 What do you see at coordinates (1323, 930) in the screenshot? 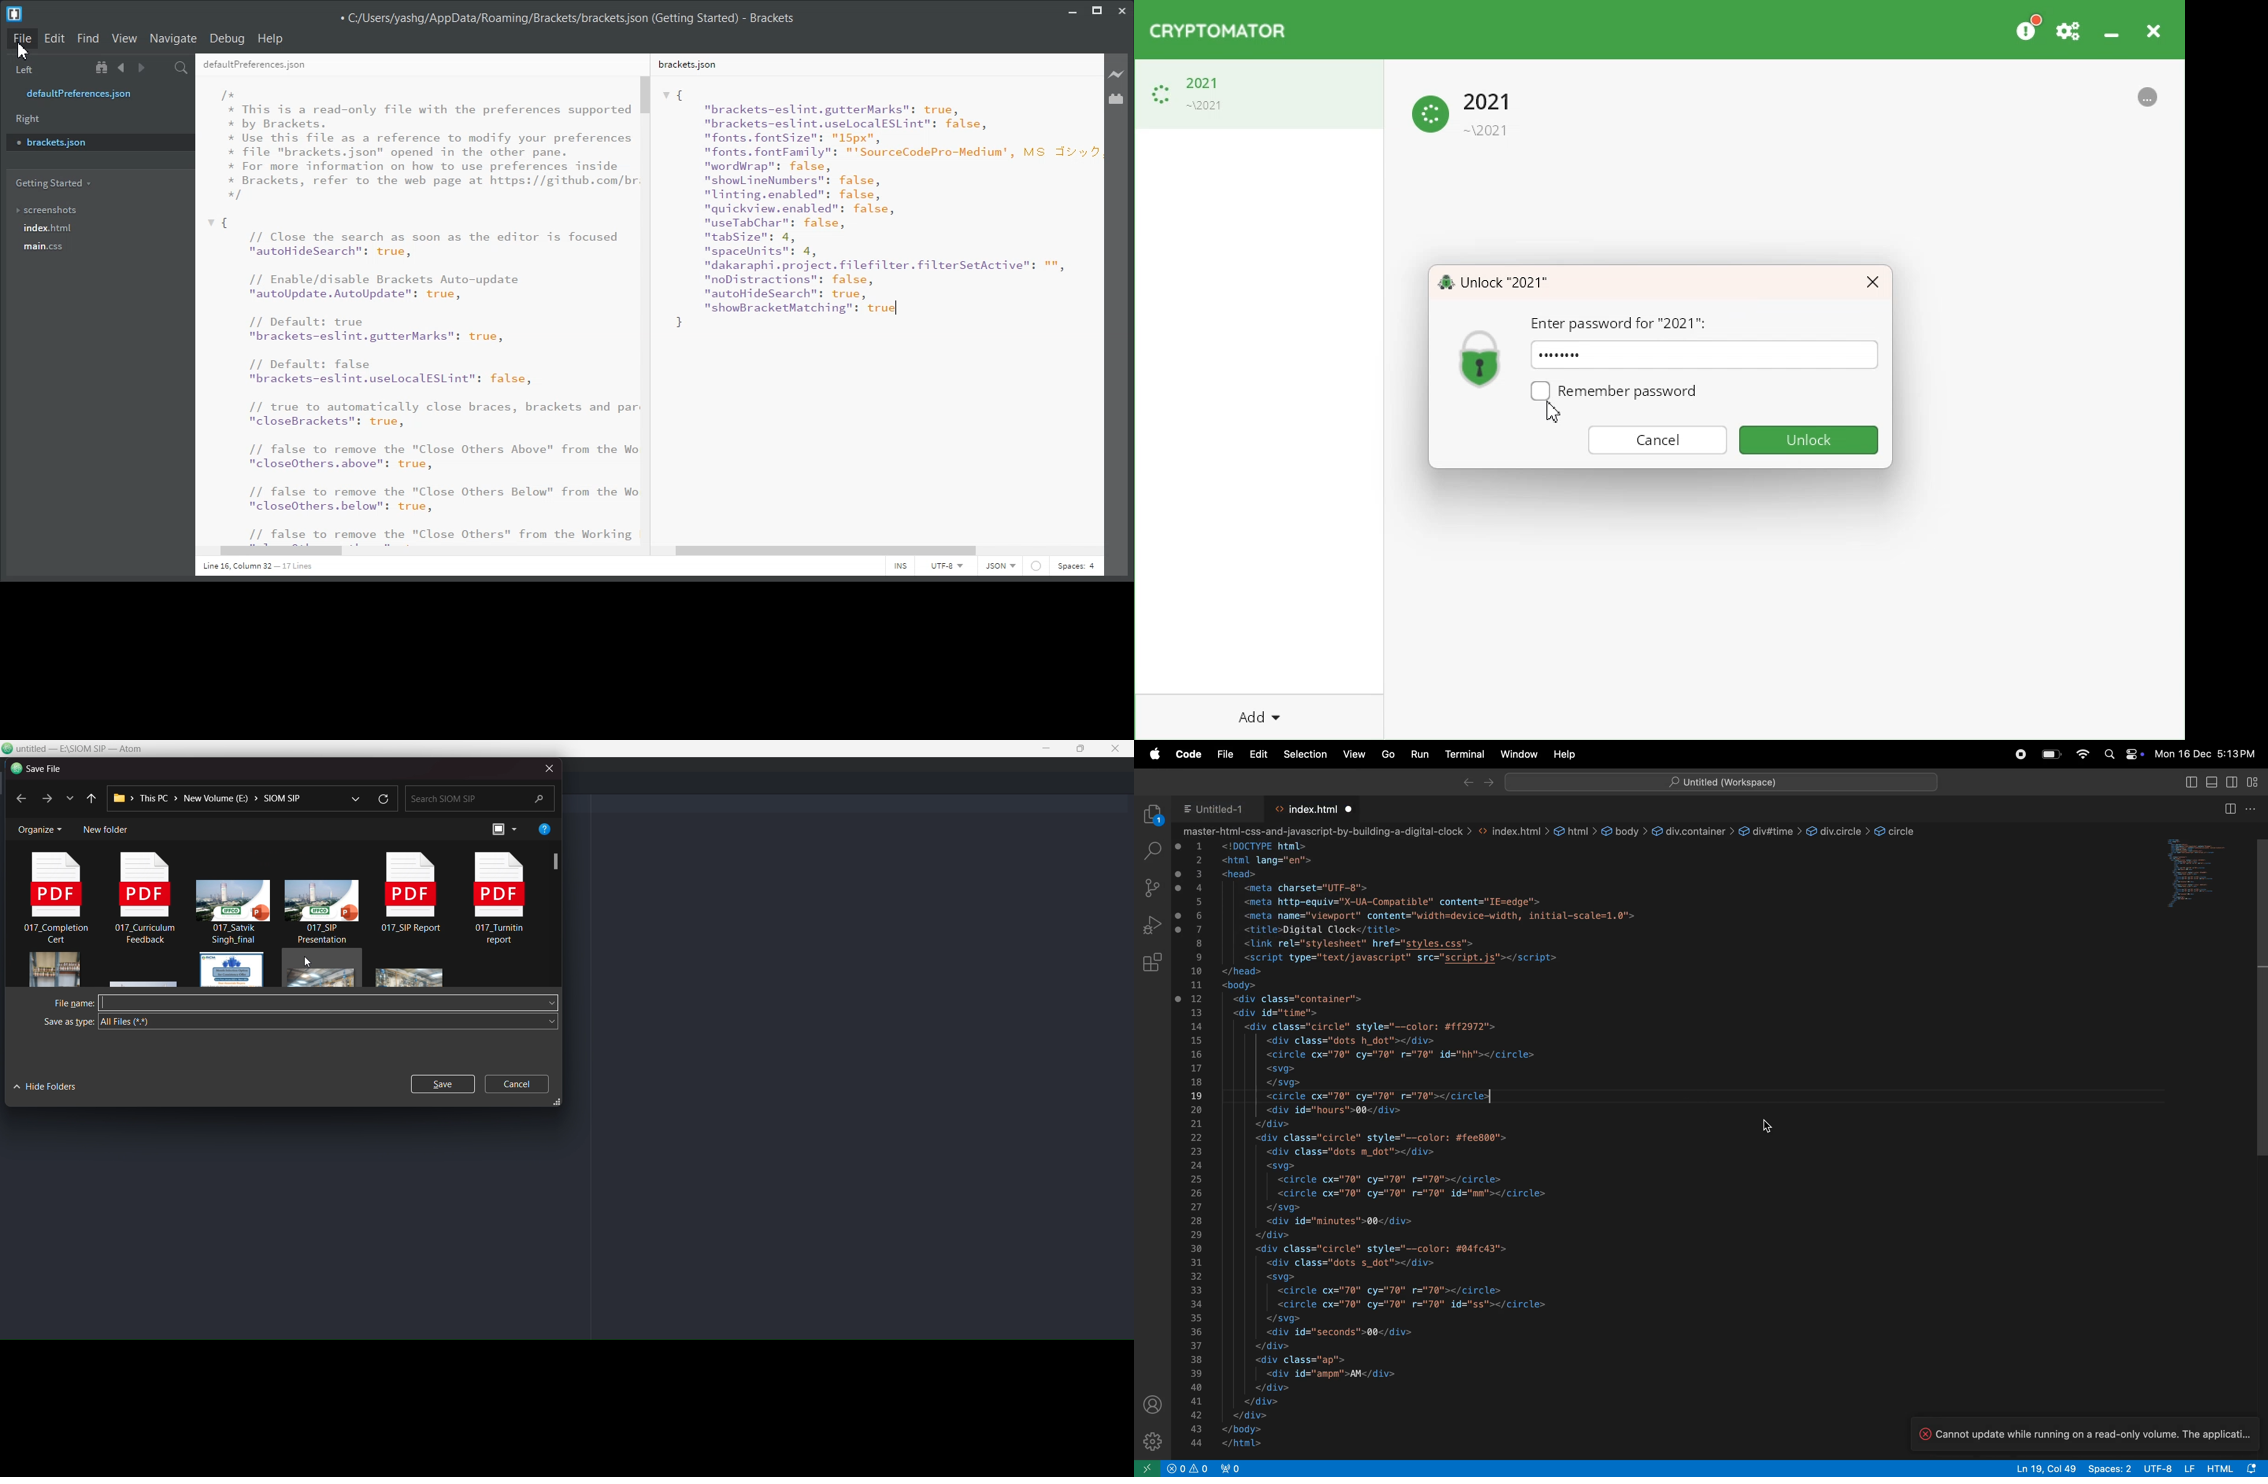
I see `<title>Digital Clock</title>` at bounding box center [1323, 930].